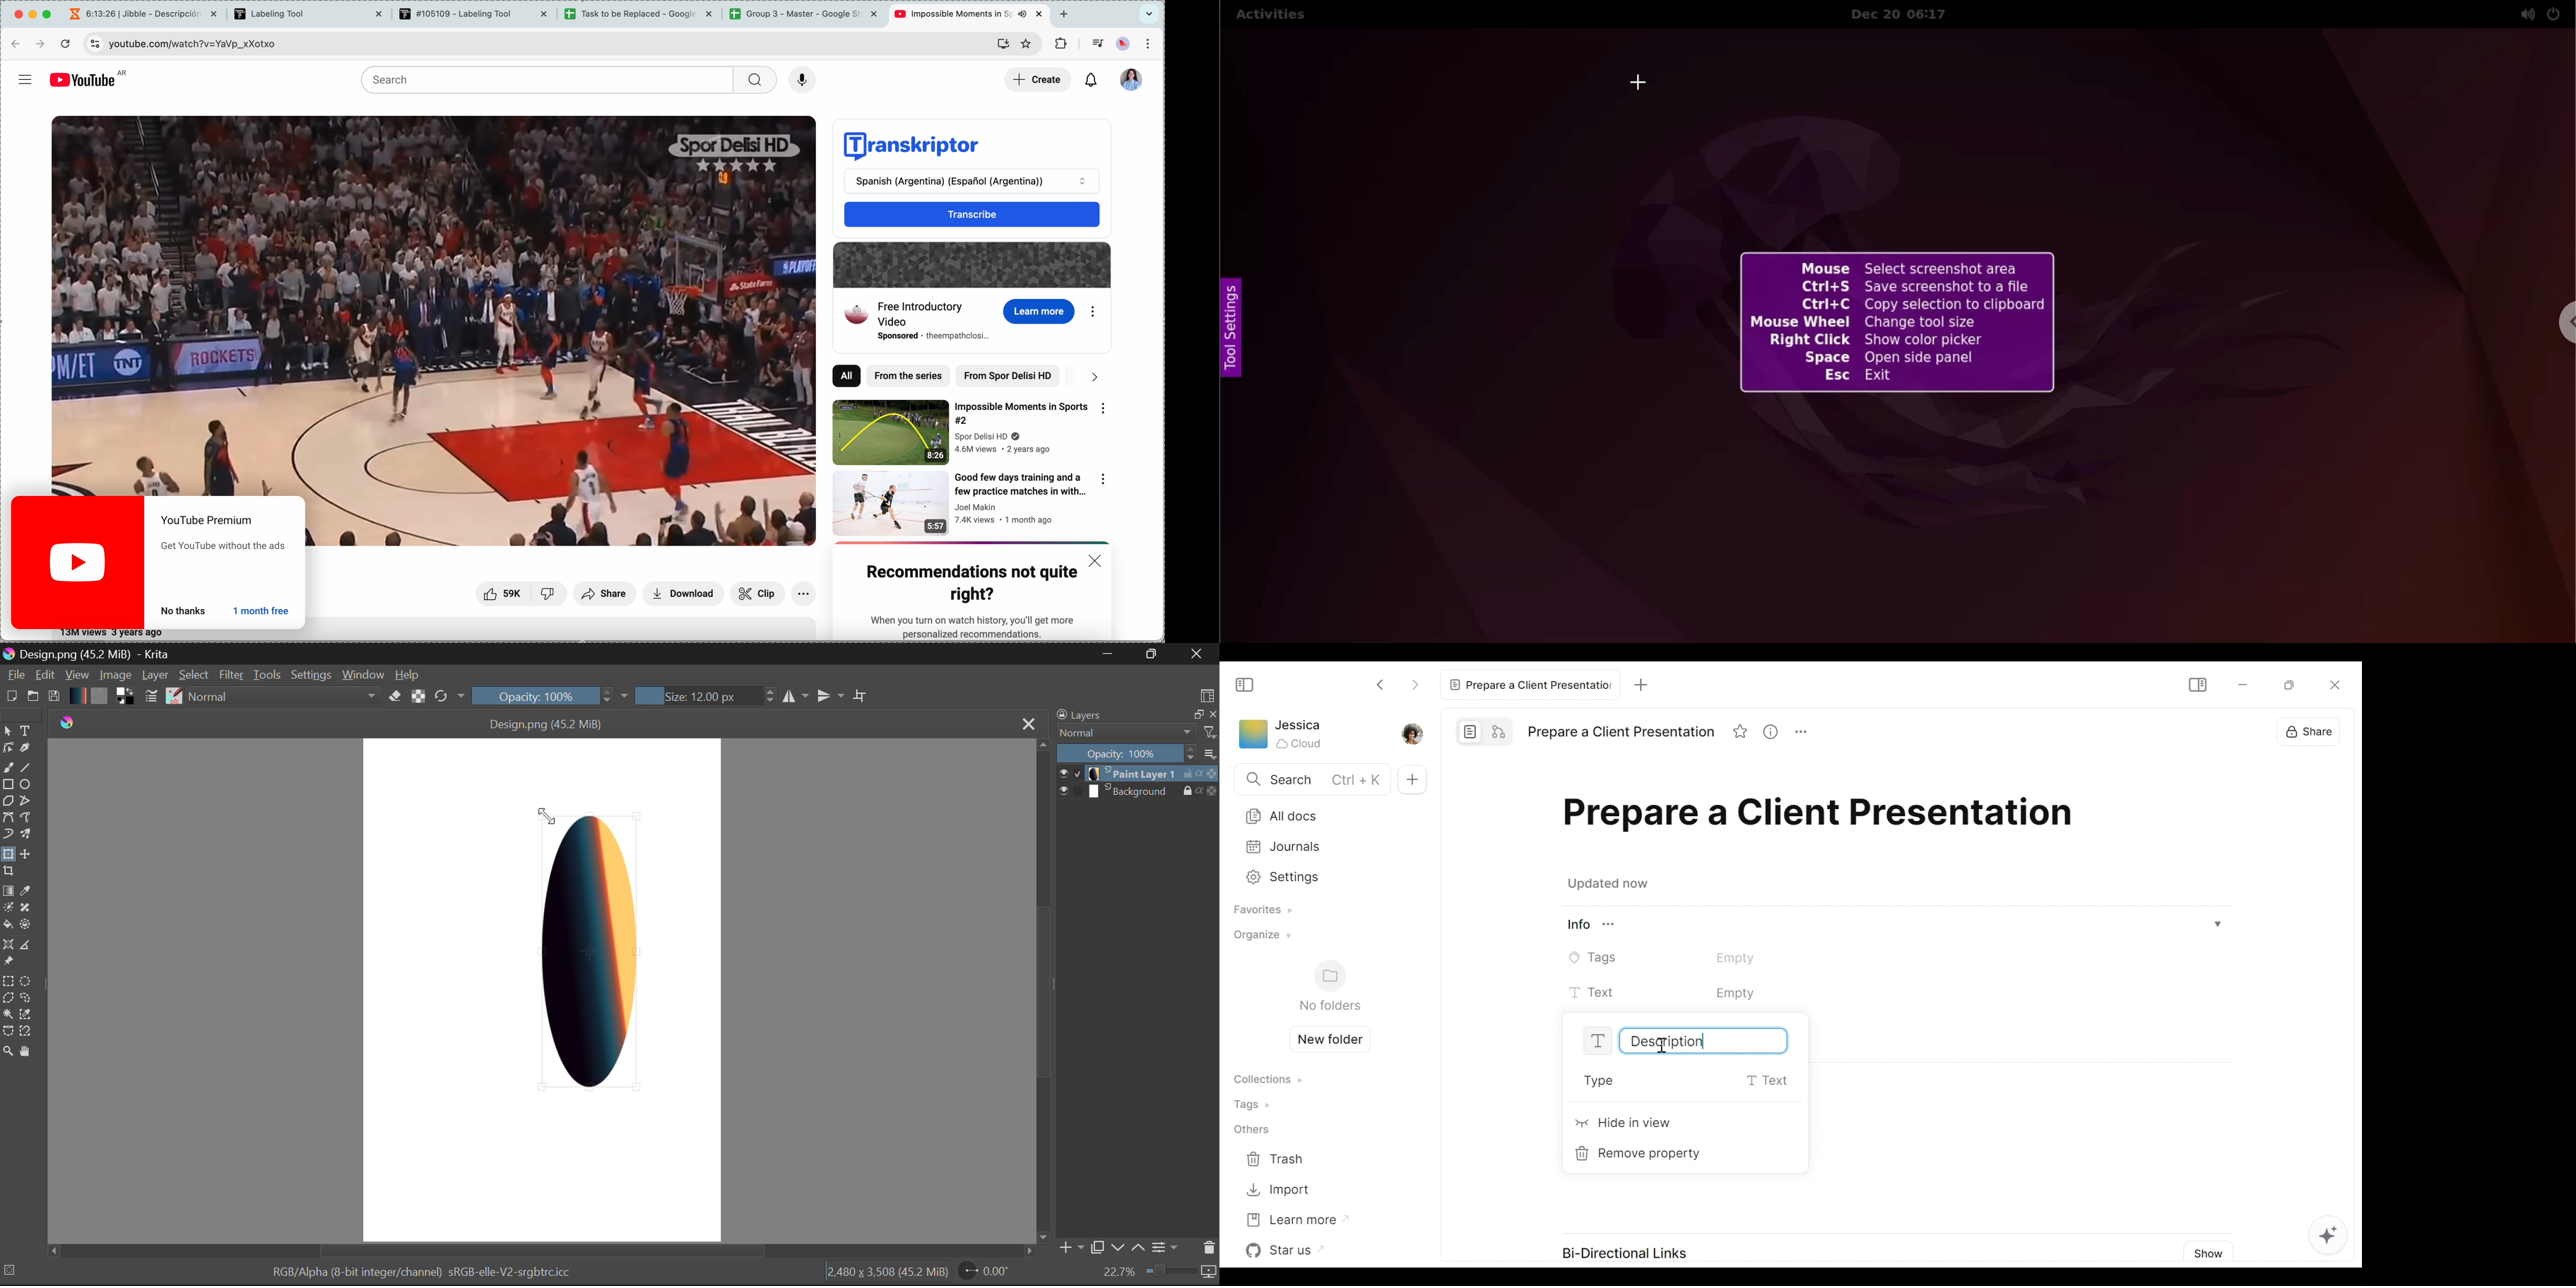 Image resolution: width=2576 pixels, height=1288 pixels. I want to click on search tabs, so click(1149, 14).